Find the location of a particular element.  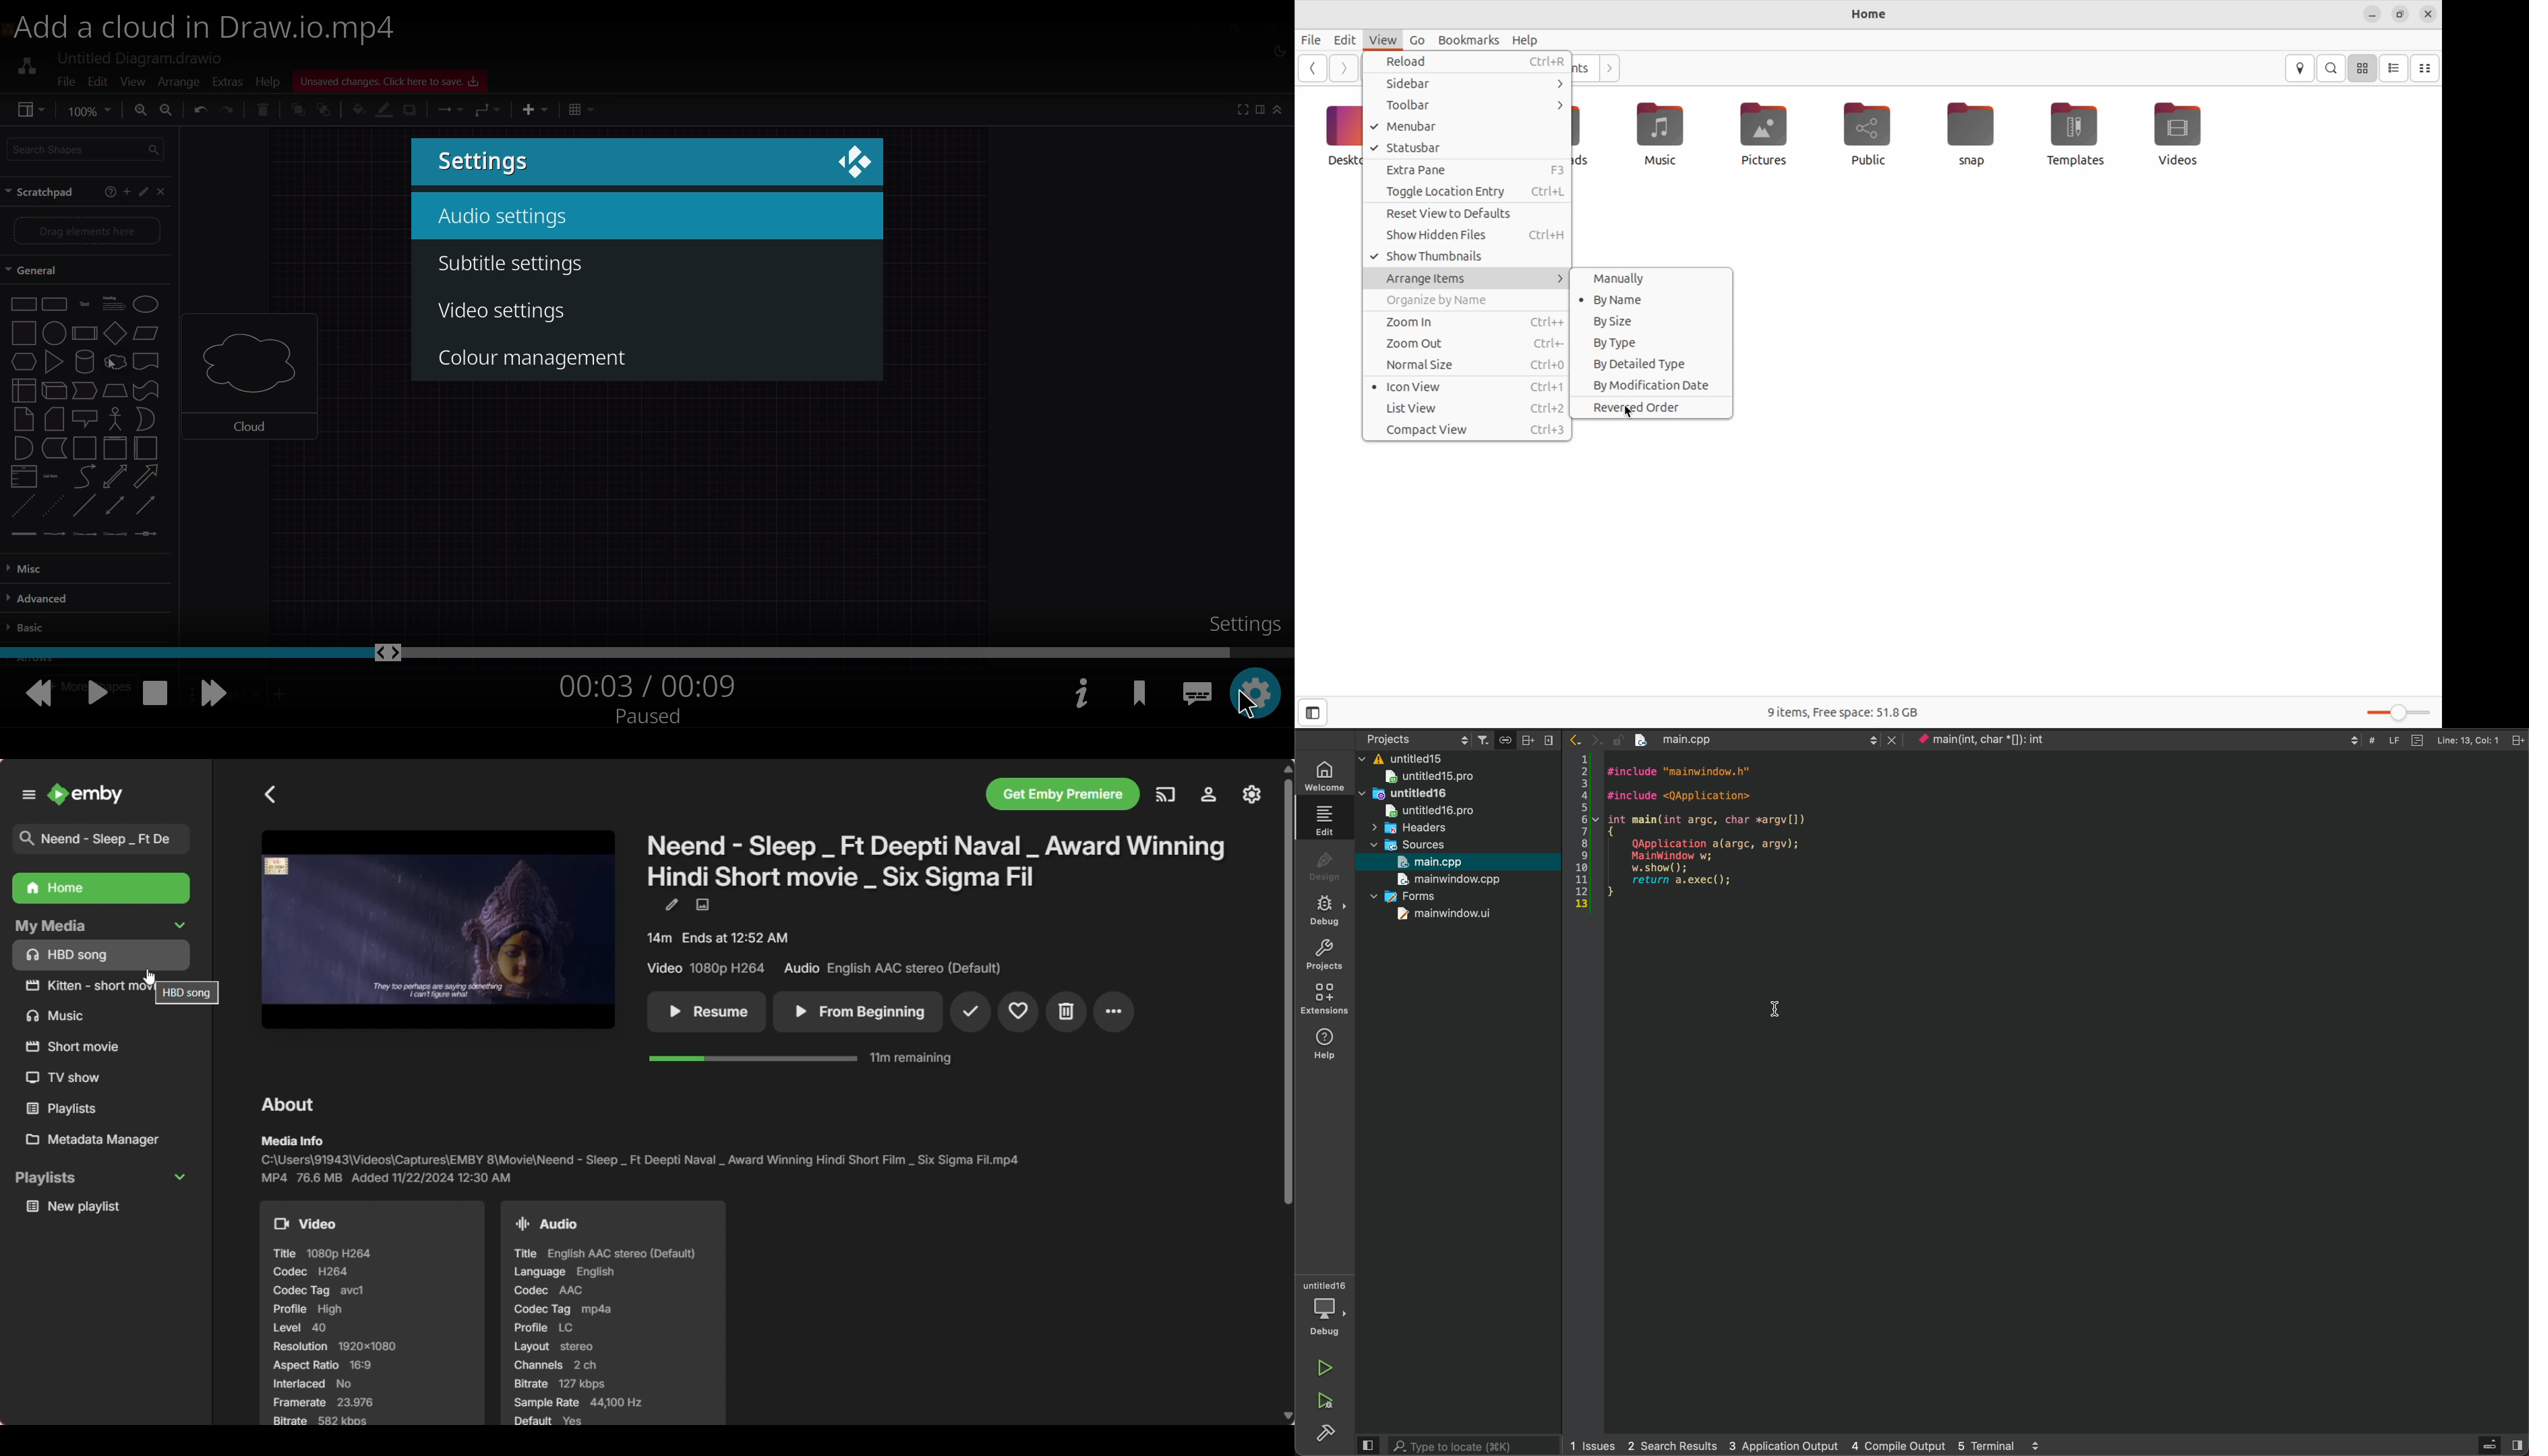

video setting is located at coordinates (504, 315).